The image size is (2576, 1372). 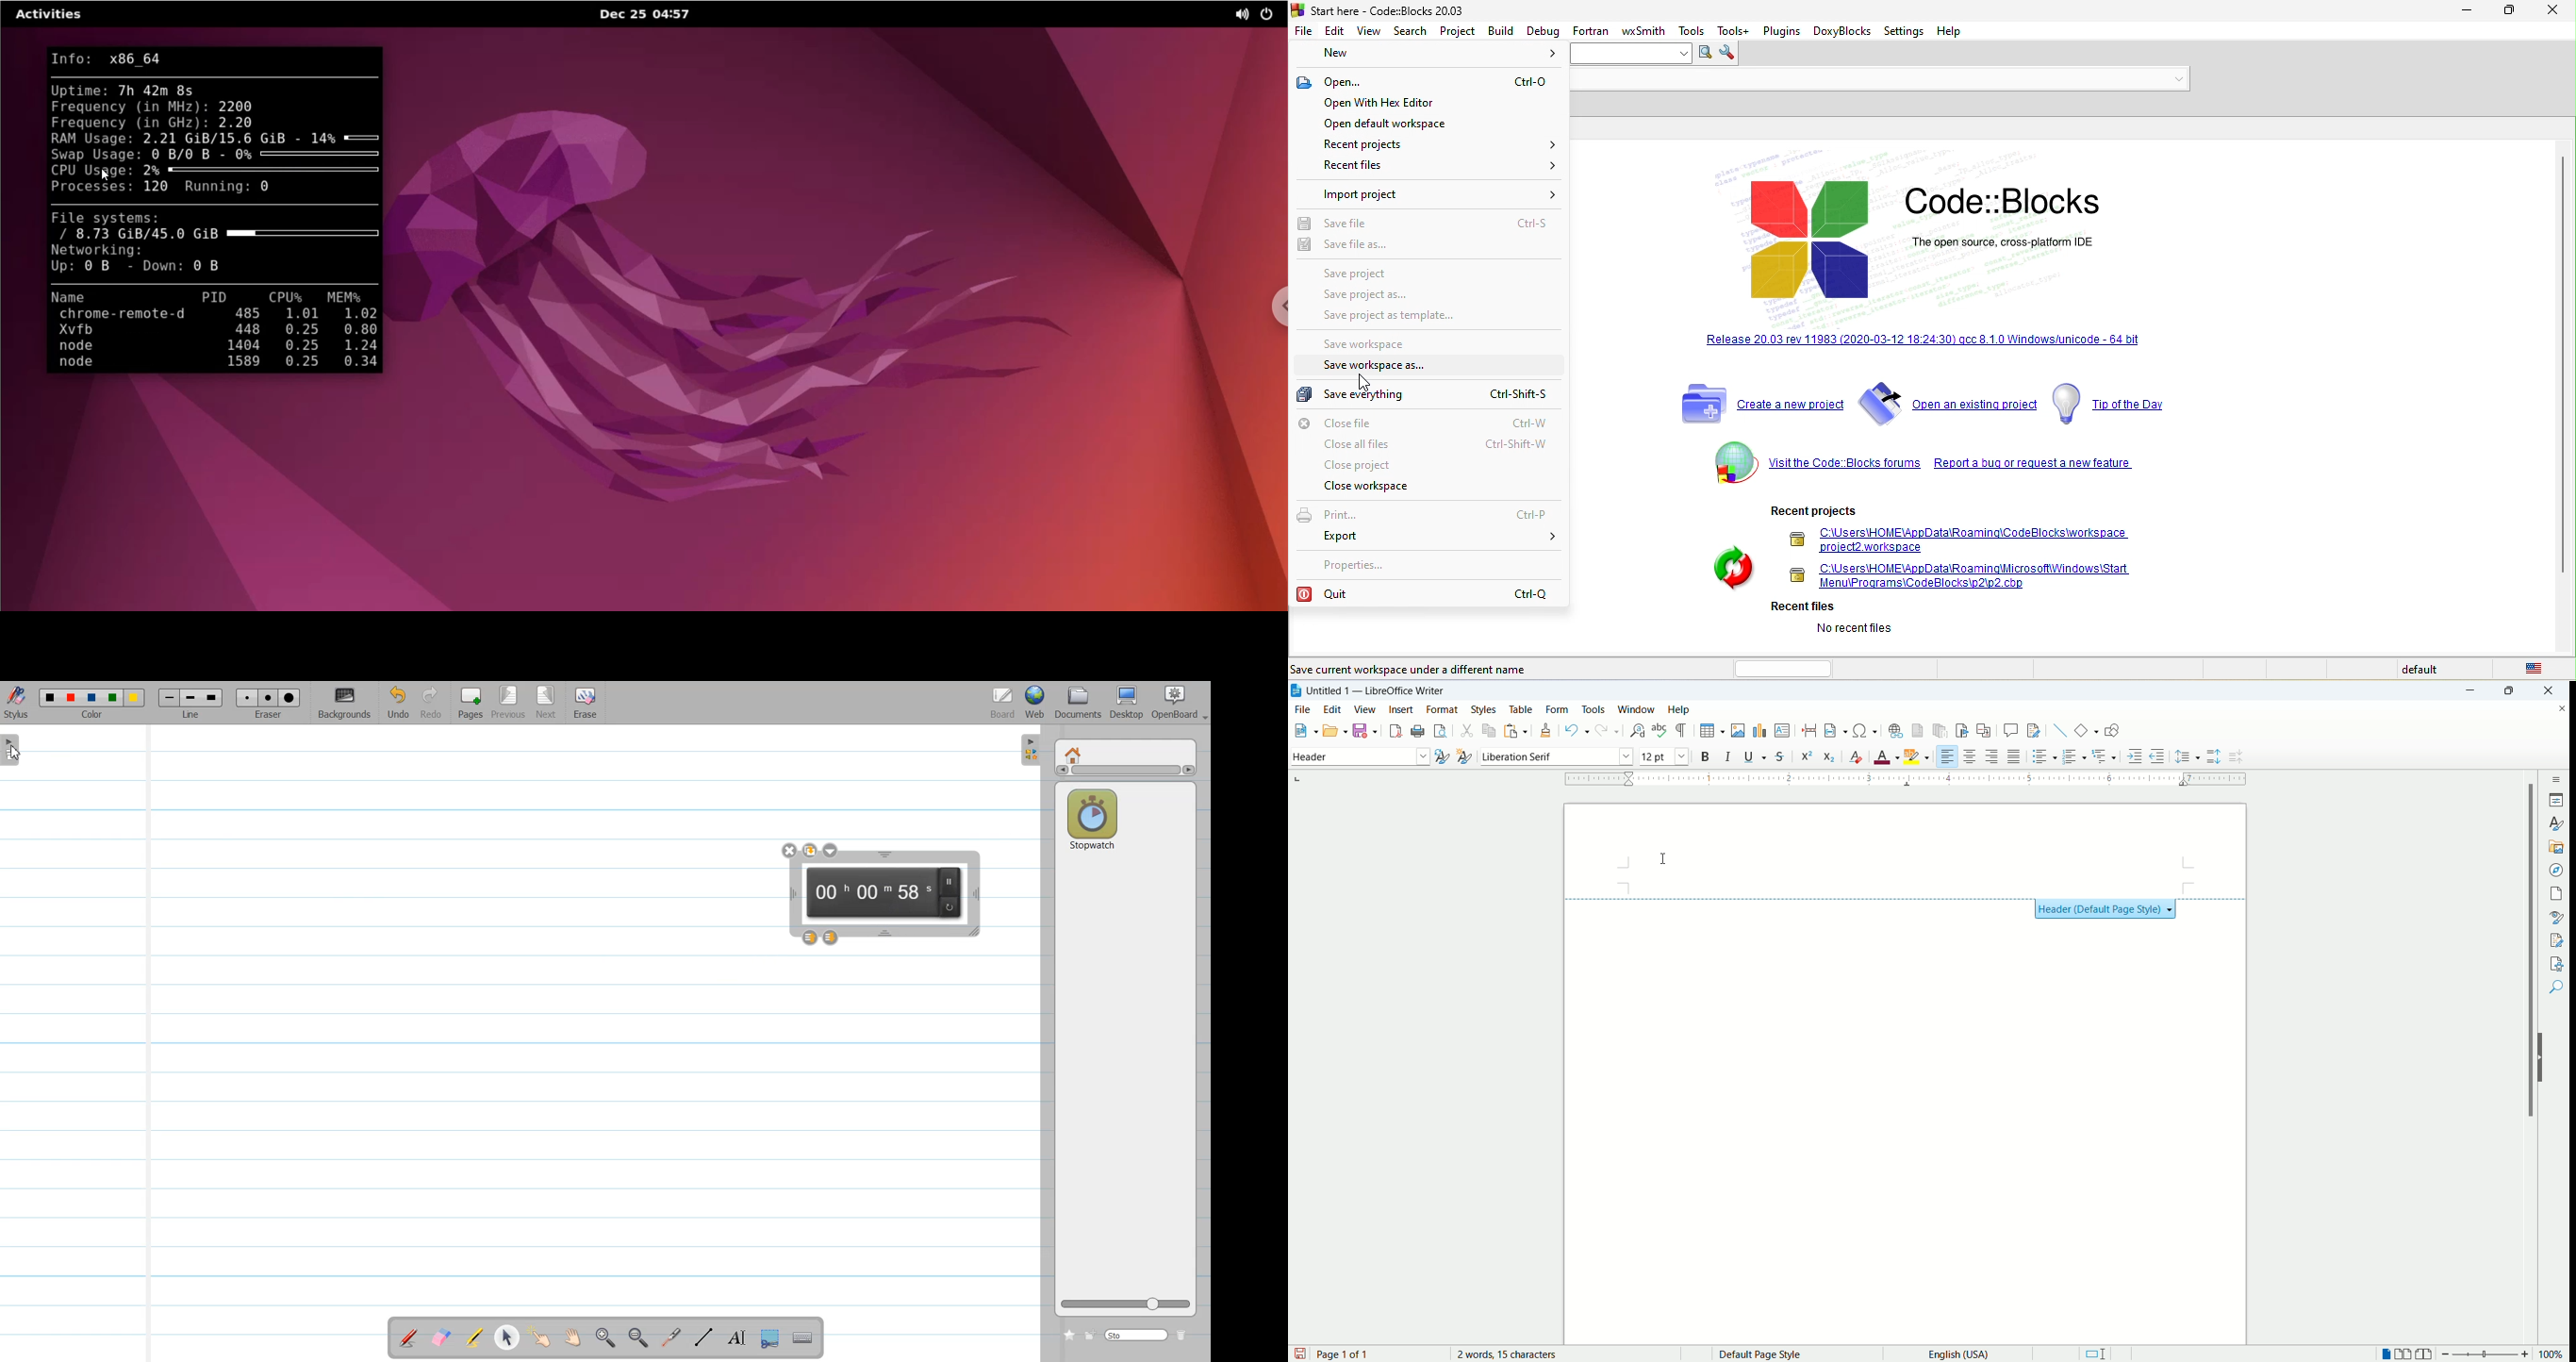 I want to click on decrease paragraph spacing, so click(x=2238, y=756).